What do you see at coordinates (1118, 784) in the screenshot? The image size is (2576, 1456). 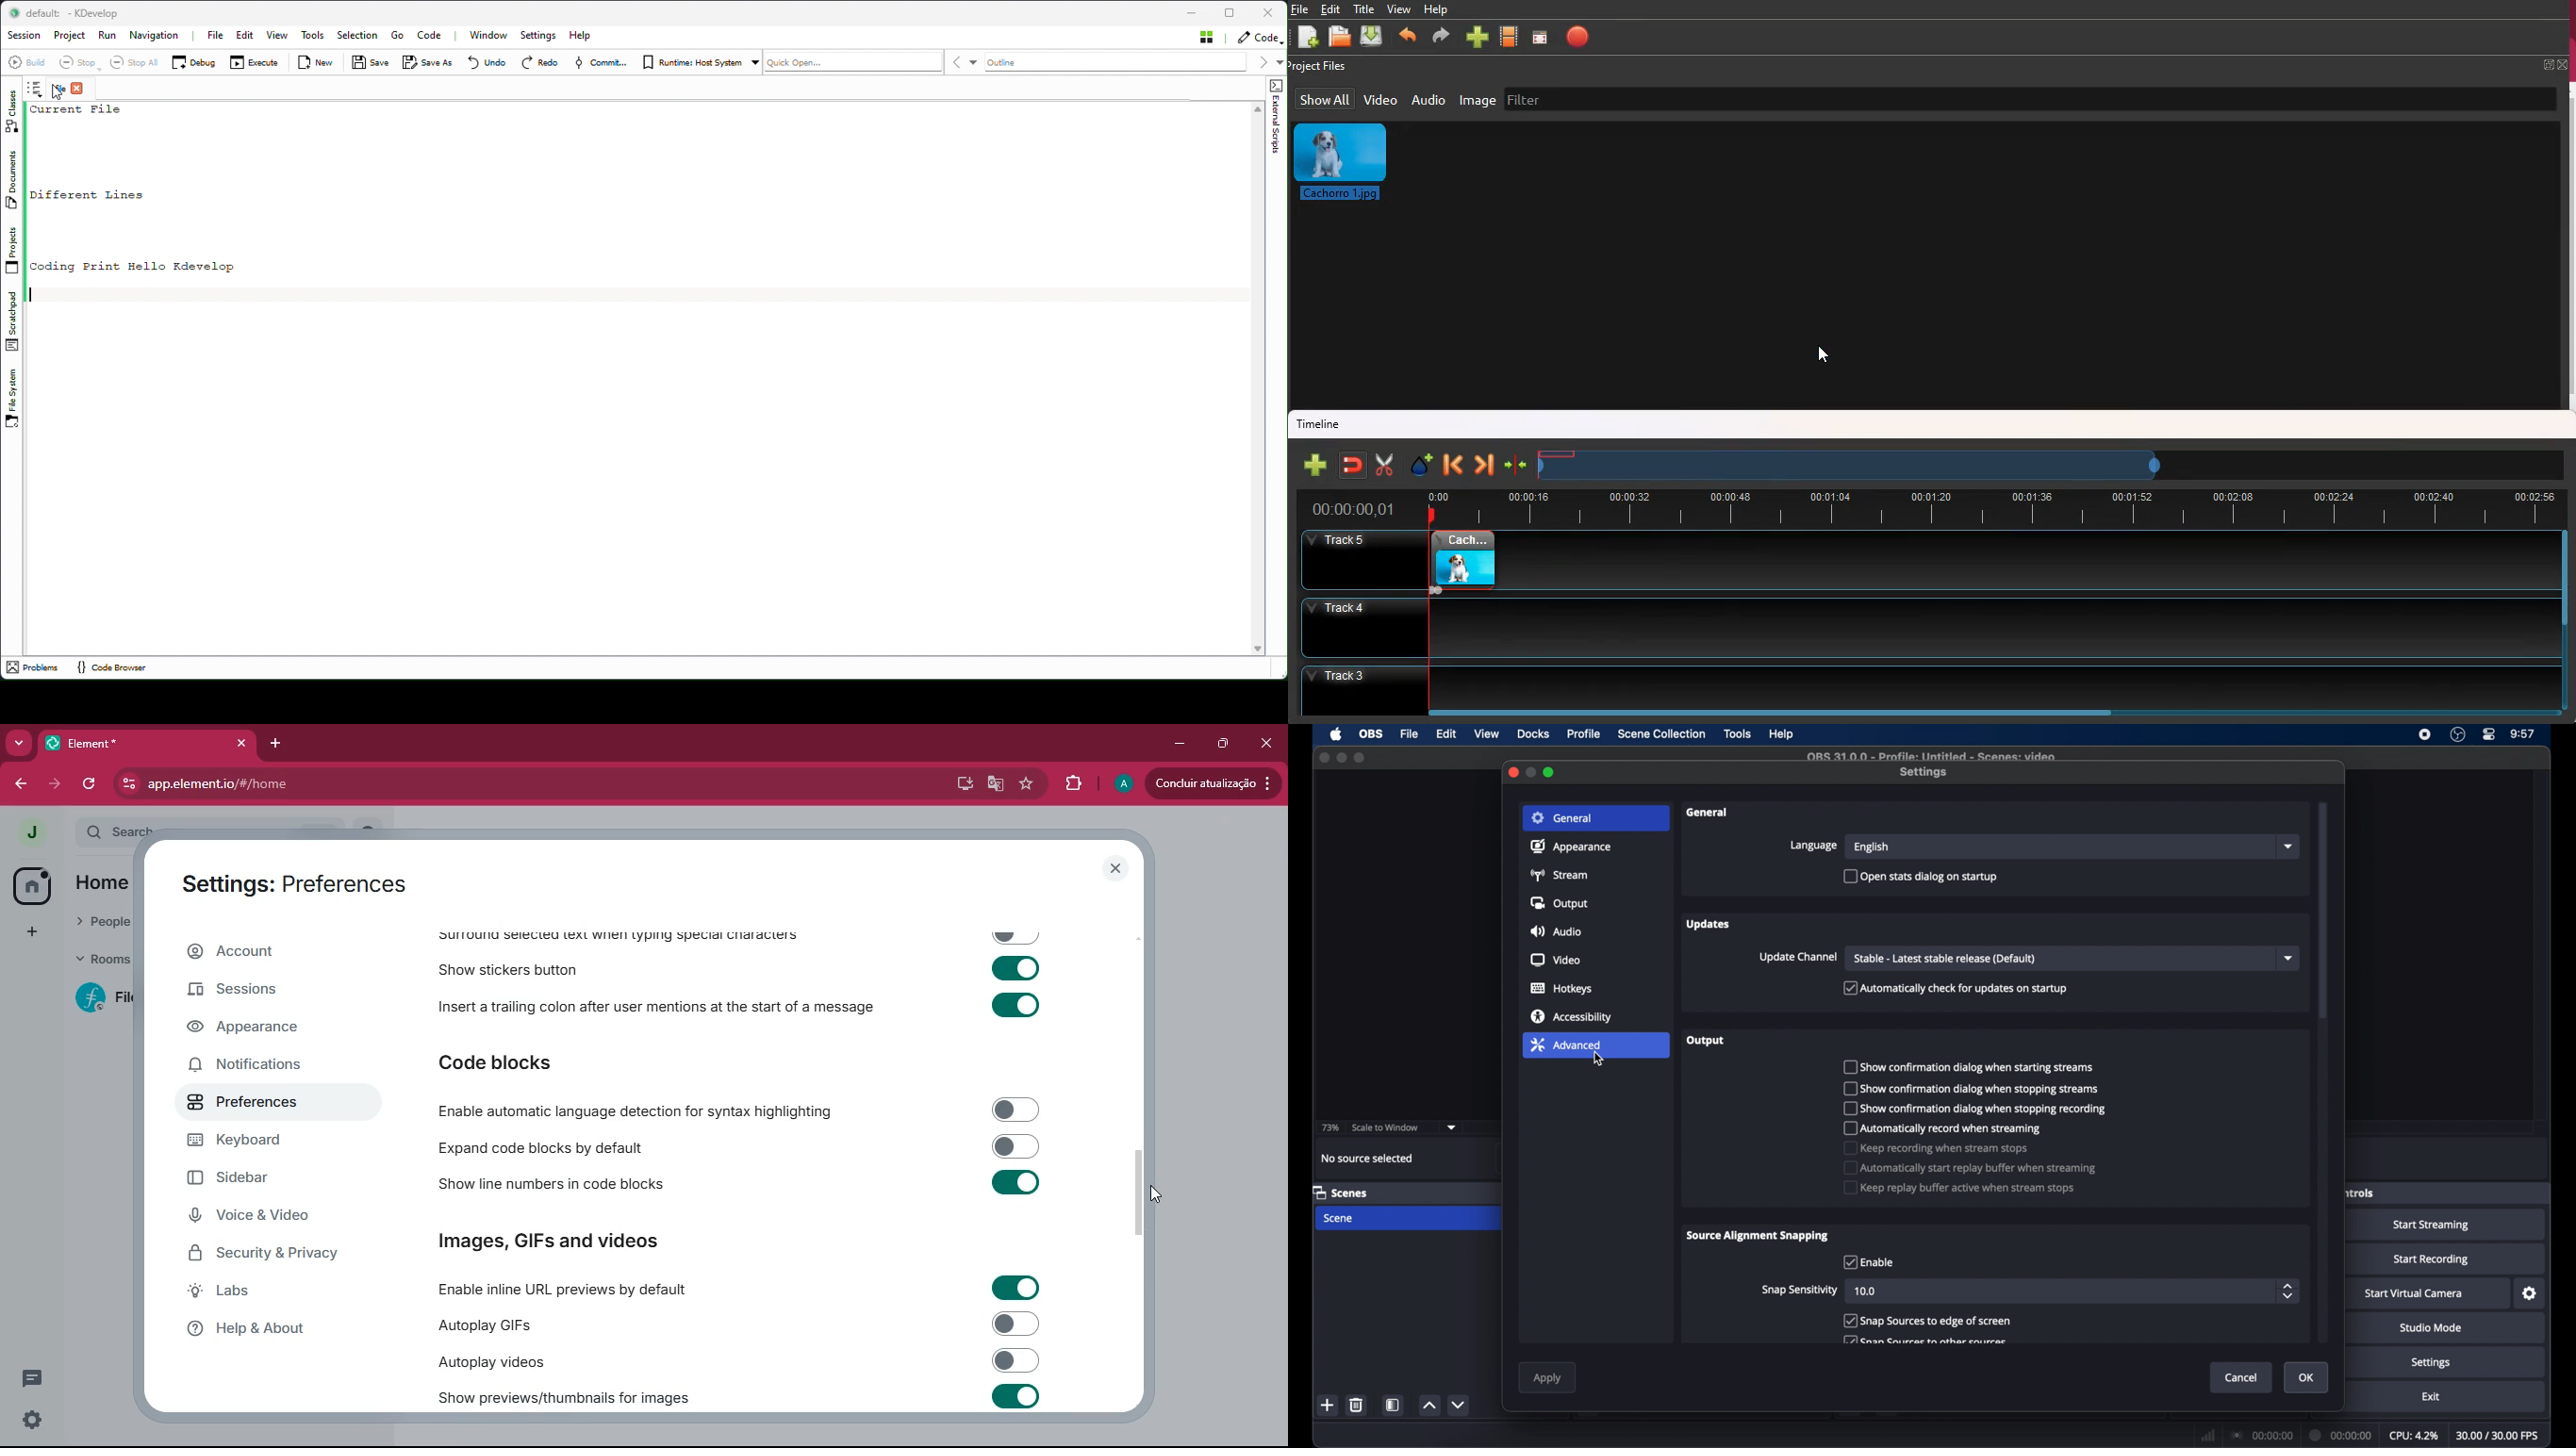 I see `profile ` at bounding box center [1118, 784].